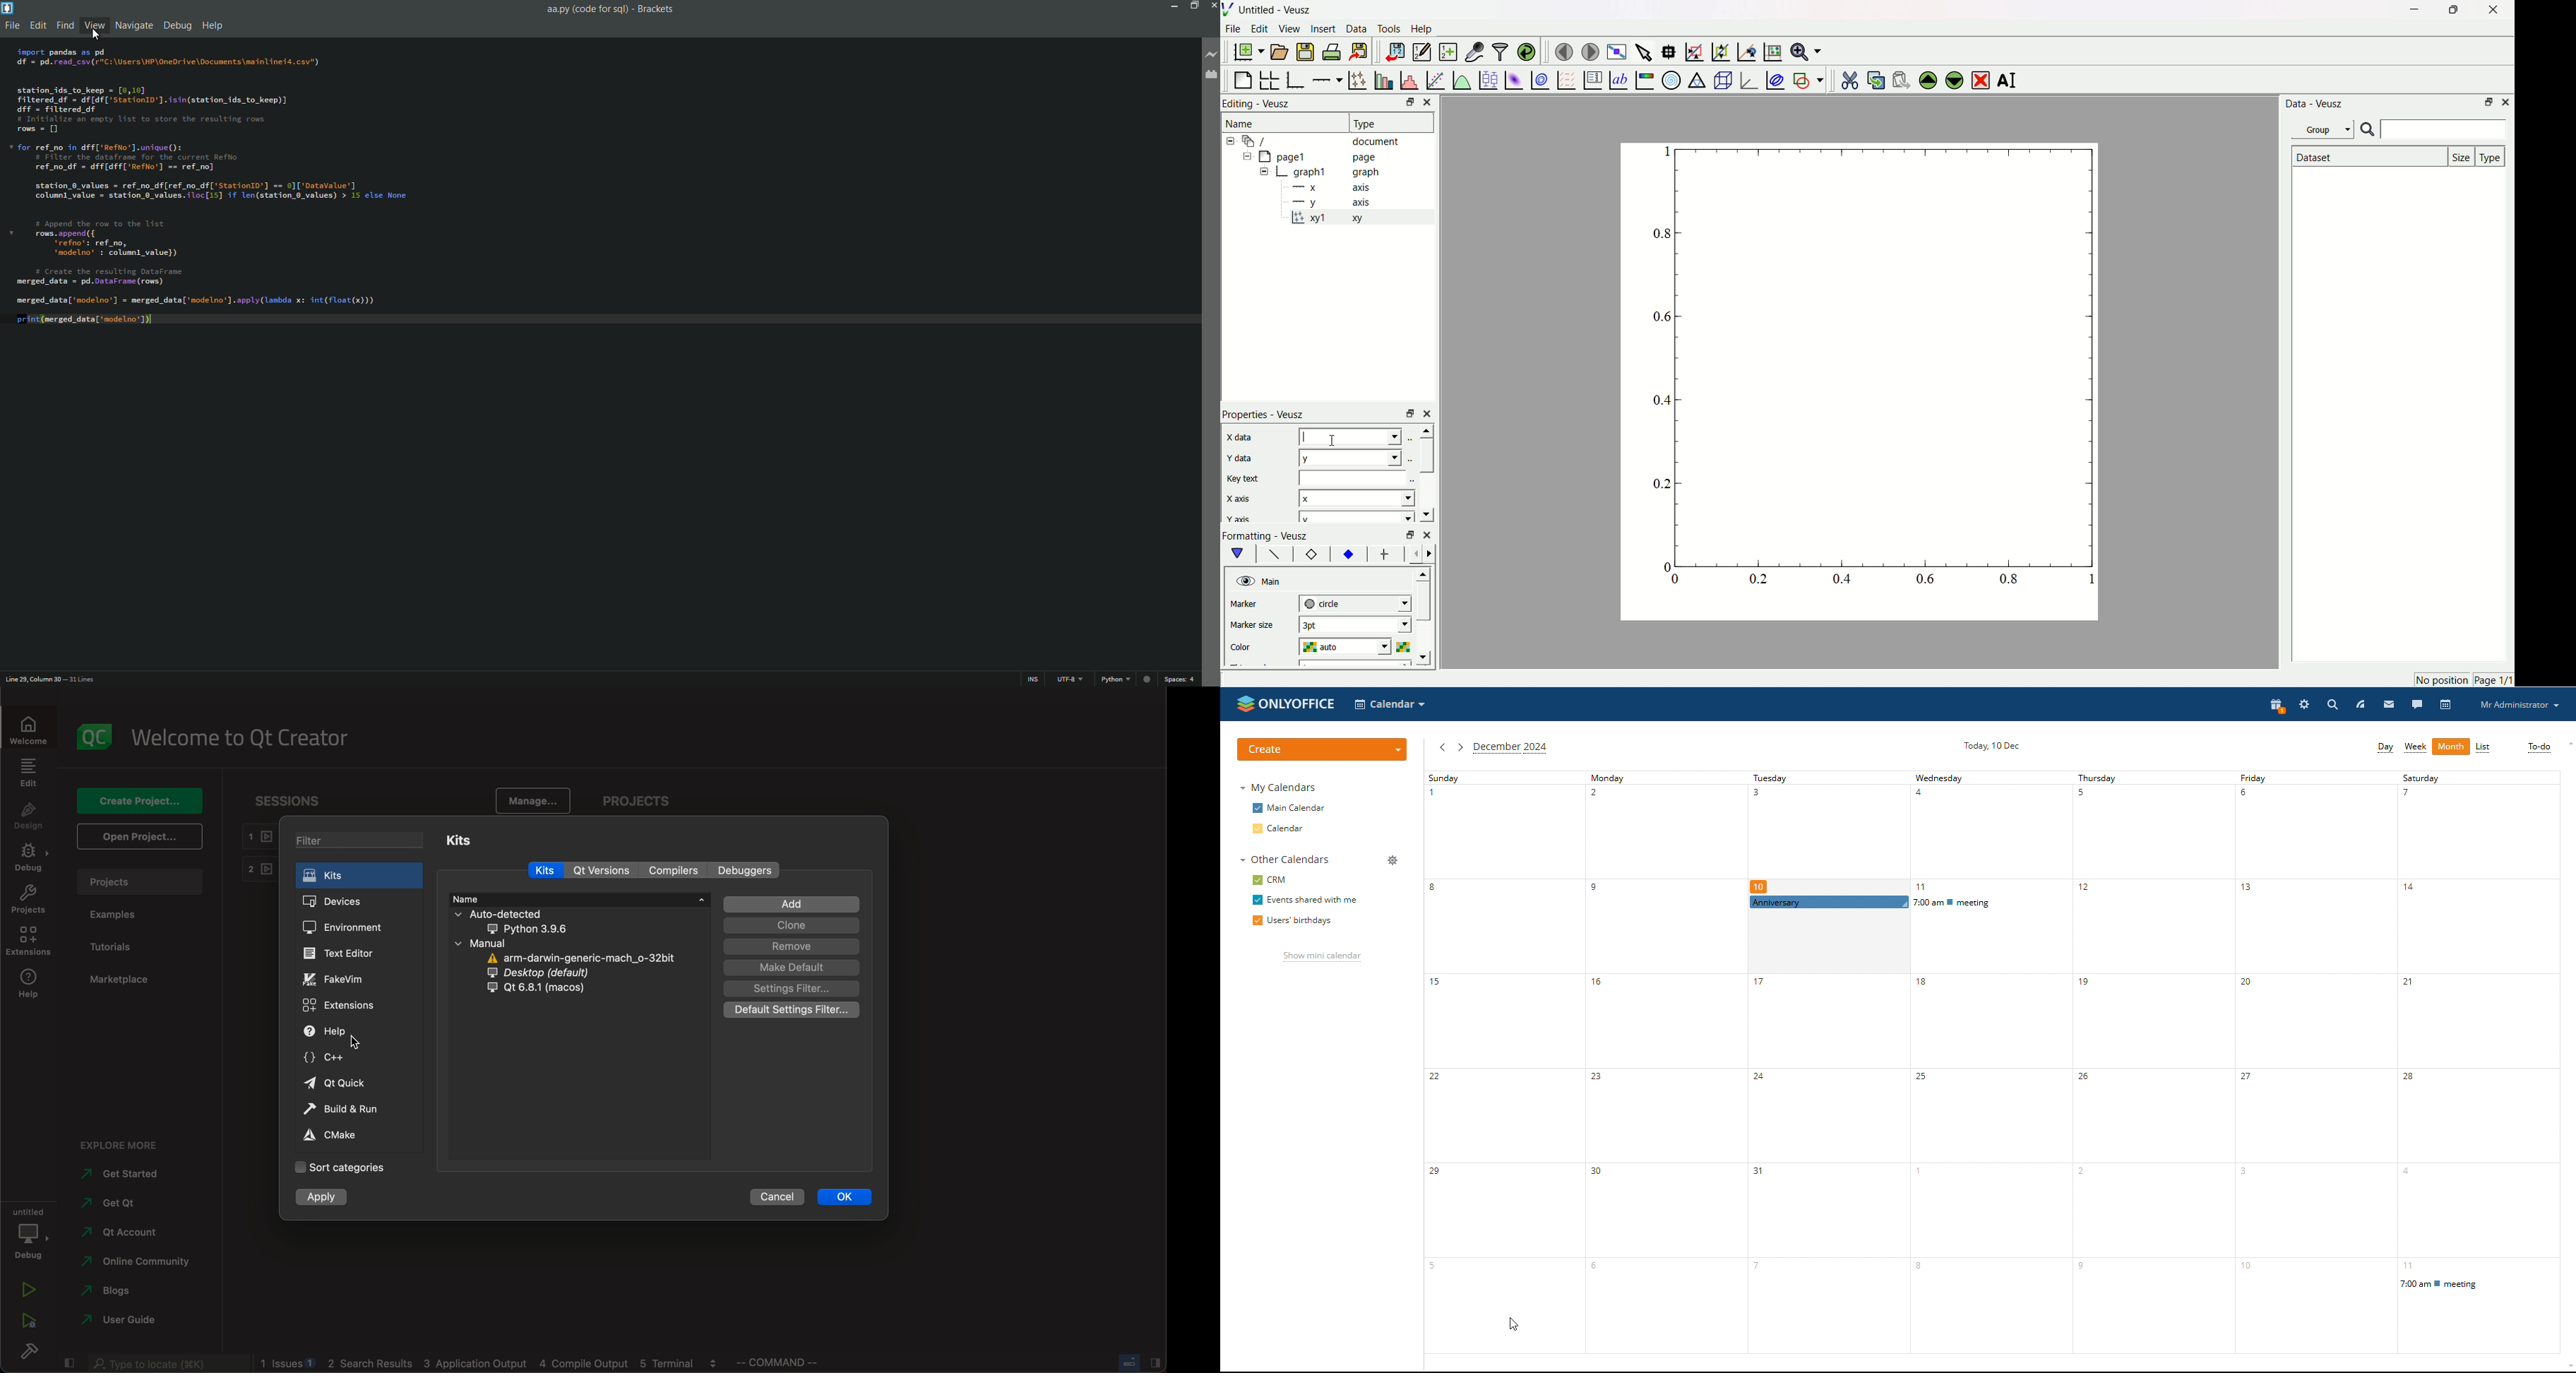 Image resolution: width=2576 pixels, height=1400 pixels. I want to click on page, so click(1851, 385).